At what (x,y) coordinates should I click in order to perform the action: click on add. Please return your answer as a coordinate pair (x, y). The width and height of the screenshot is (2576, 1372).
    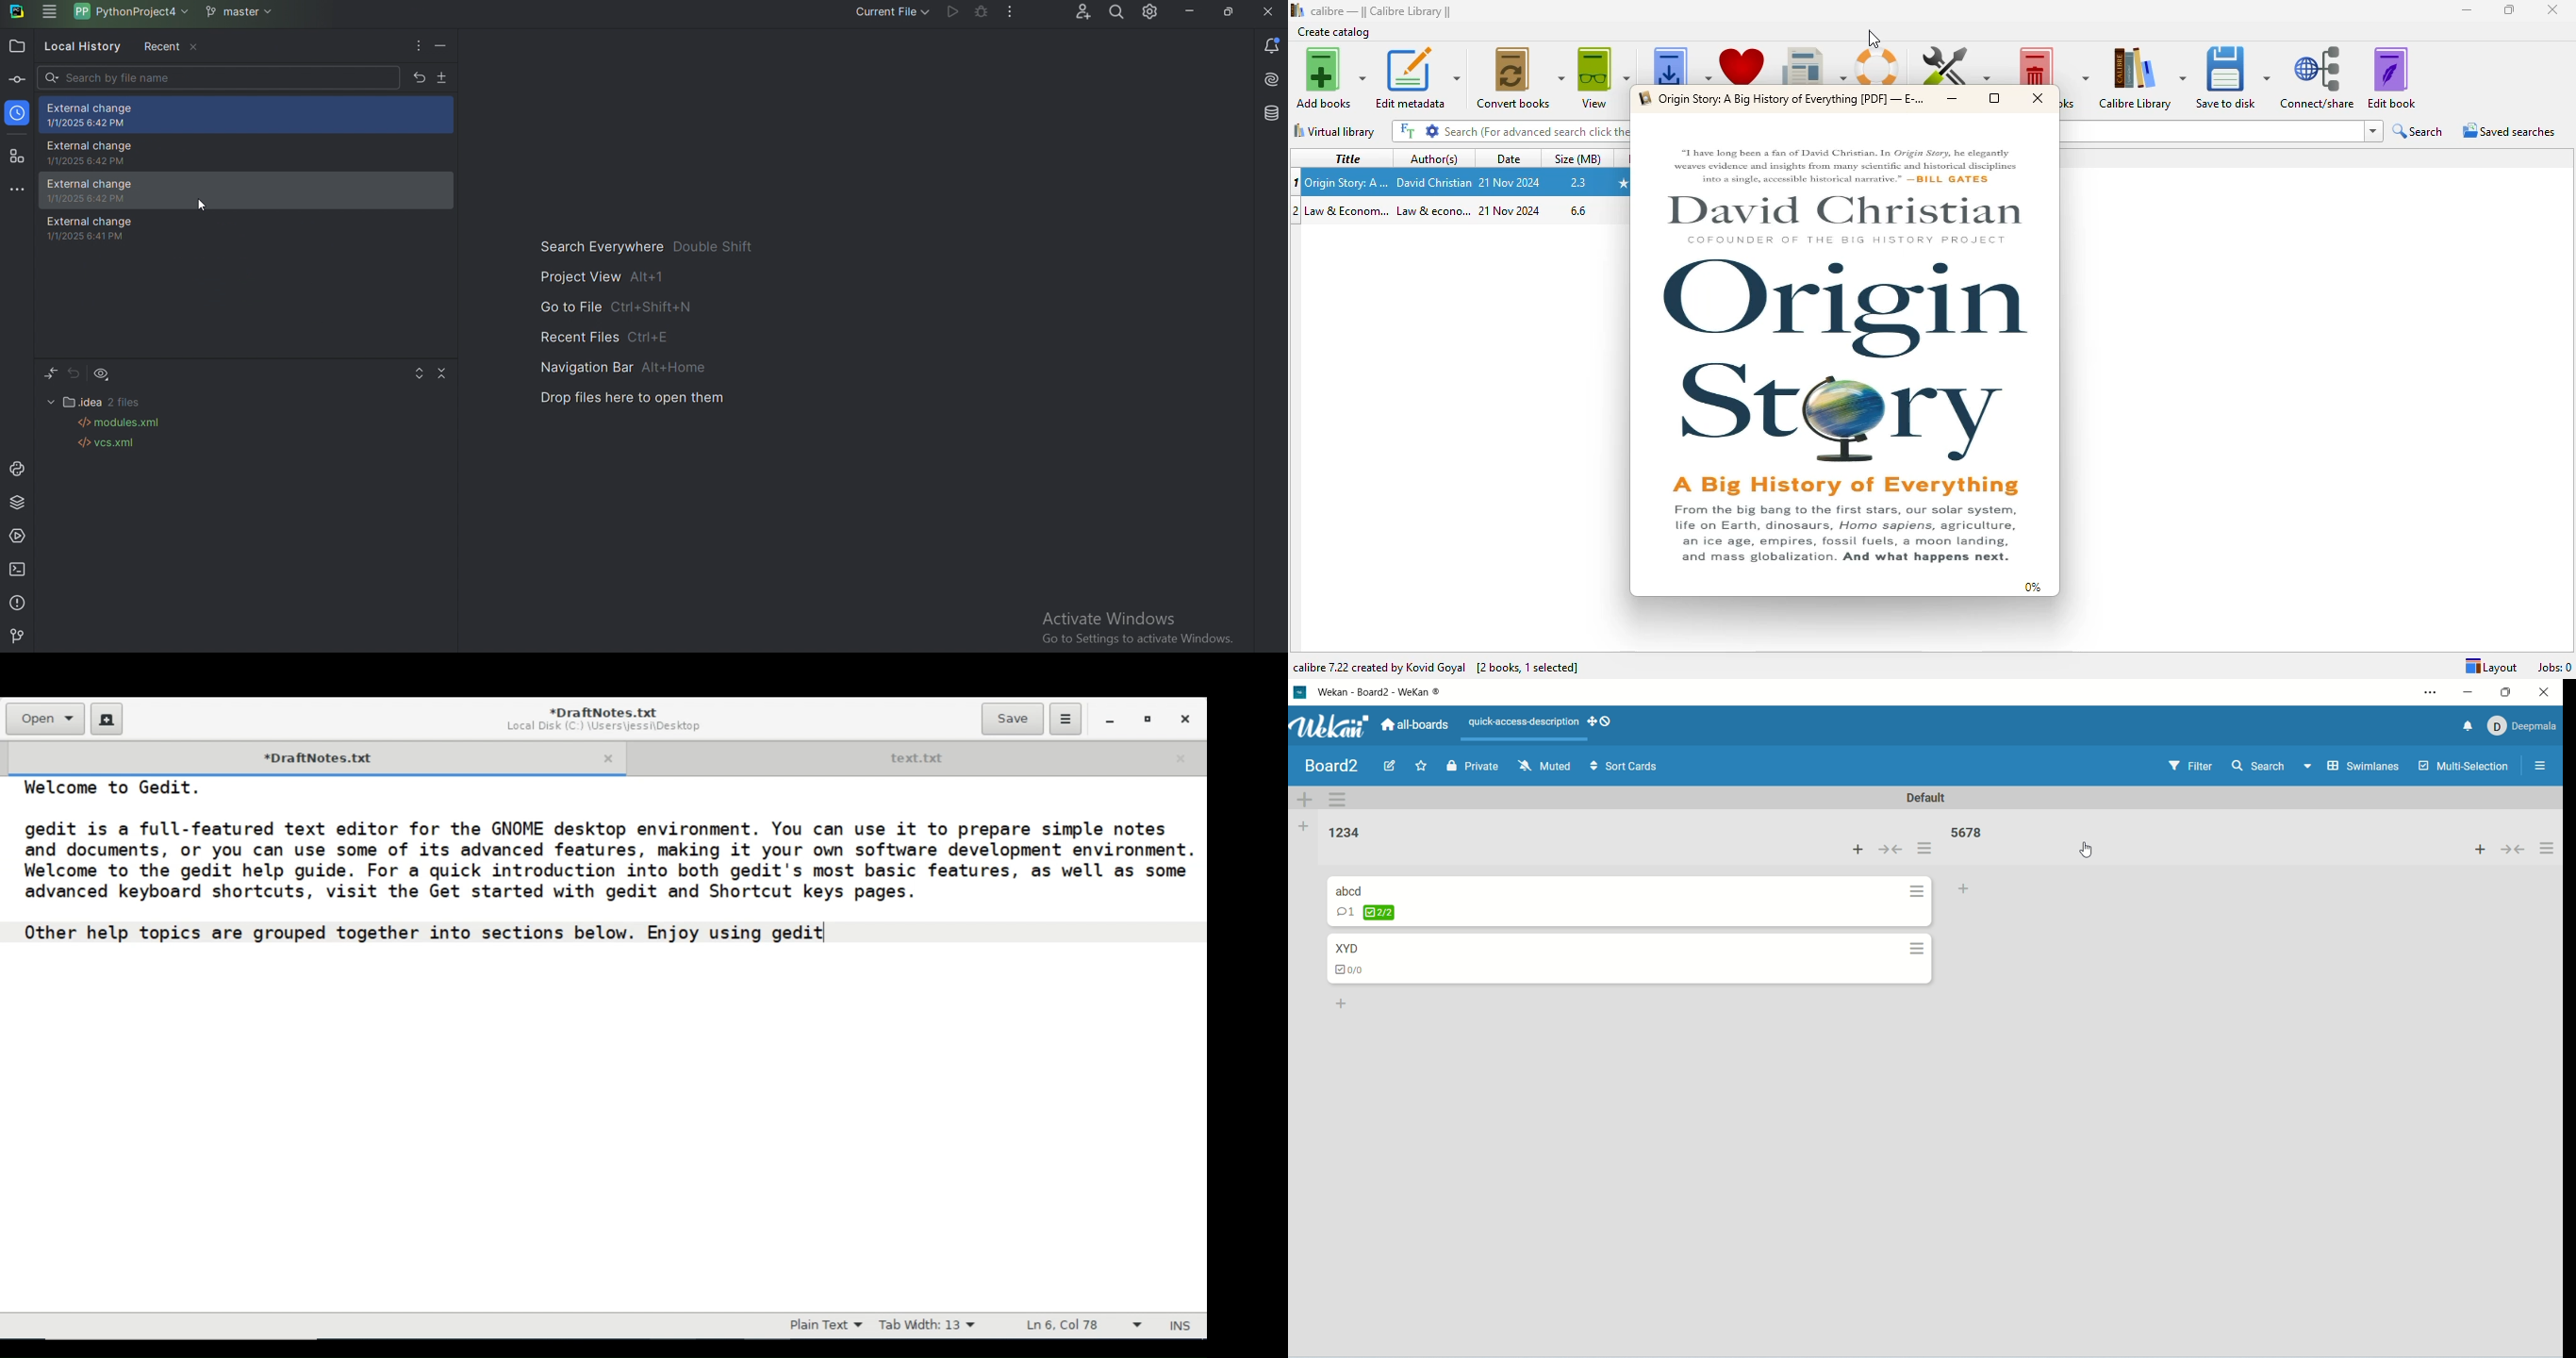
    Looking at the image, I should click on (1857, 847).